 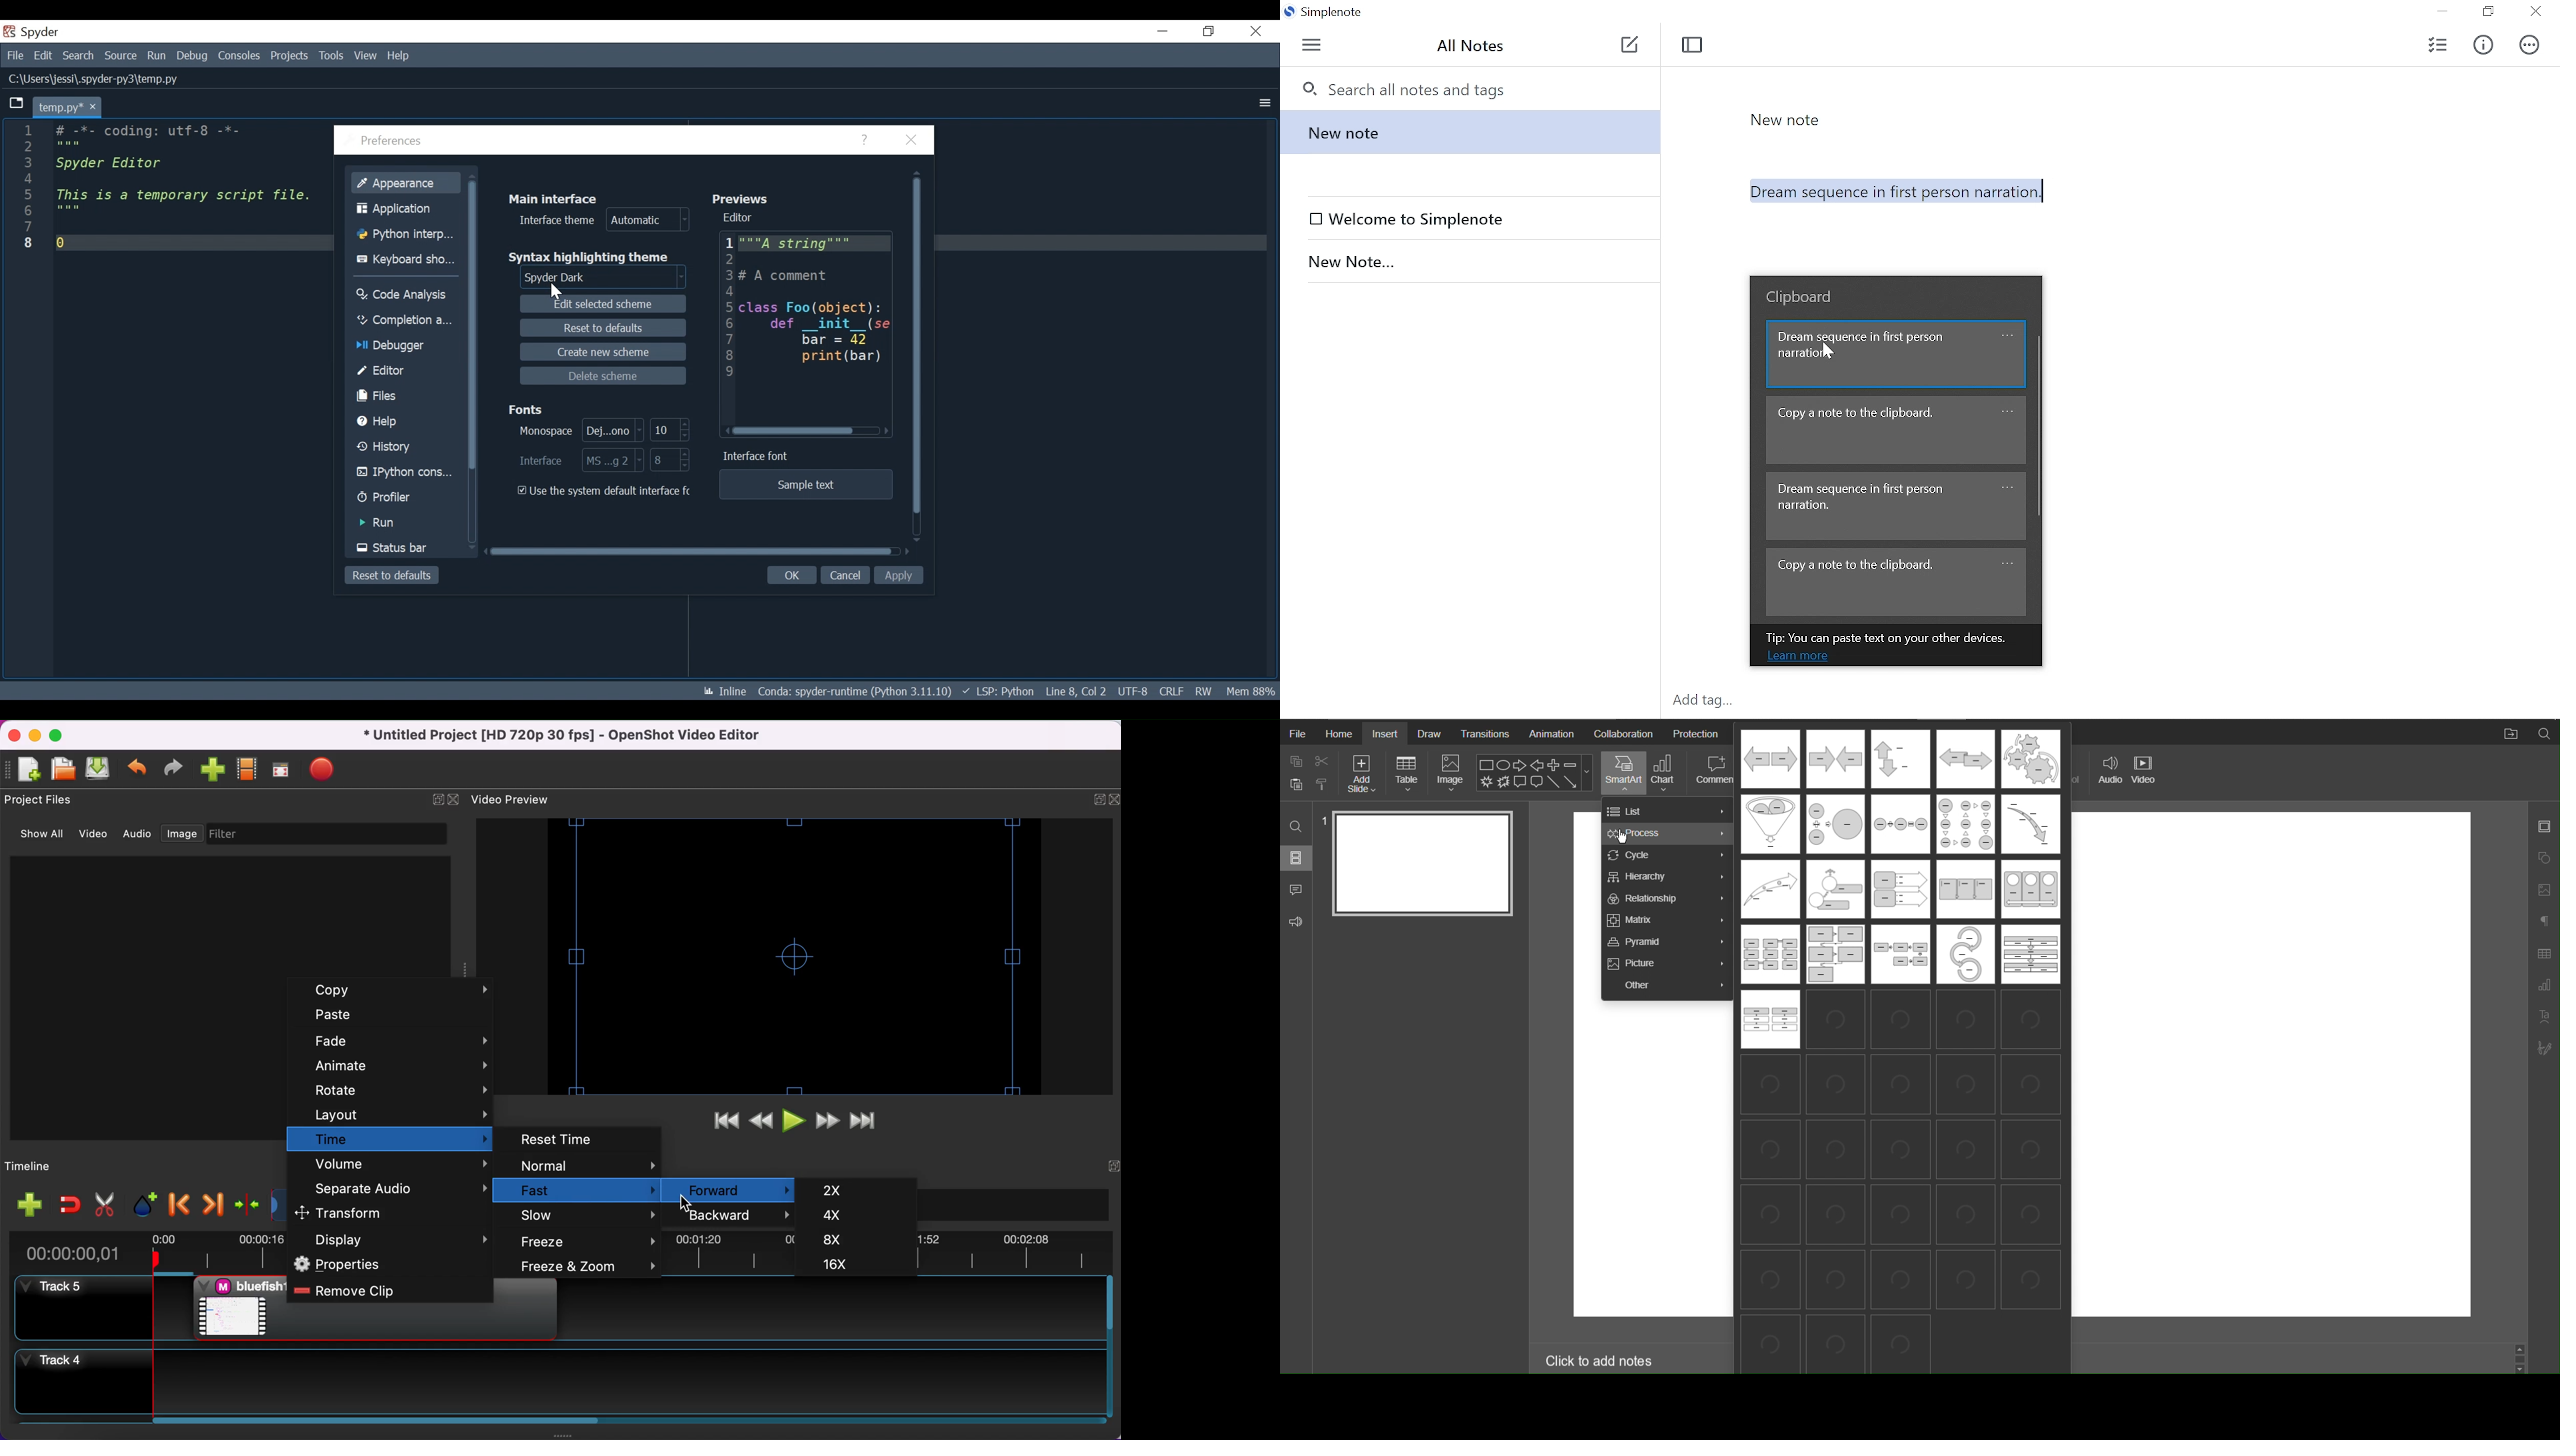 What do you see at coordinates (79, 55) in the screenshot?
I see `Search` at bounding box center [79, 55].